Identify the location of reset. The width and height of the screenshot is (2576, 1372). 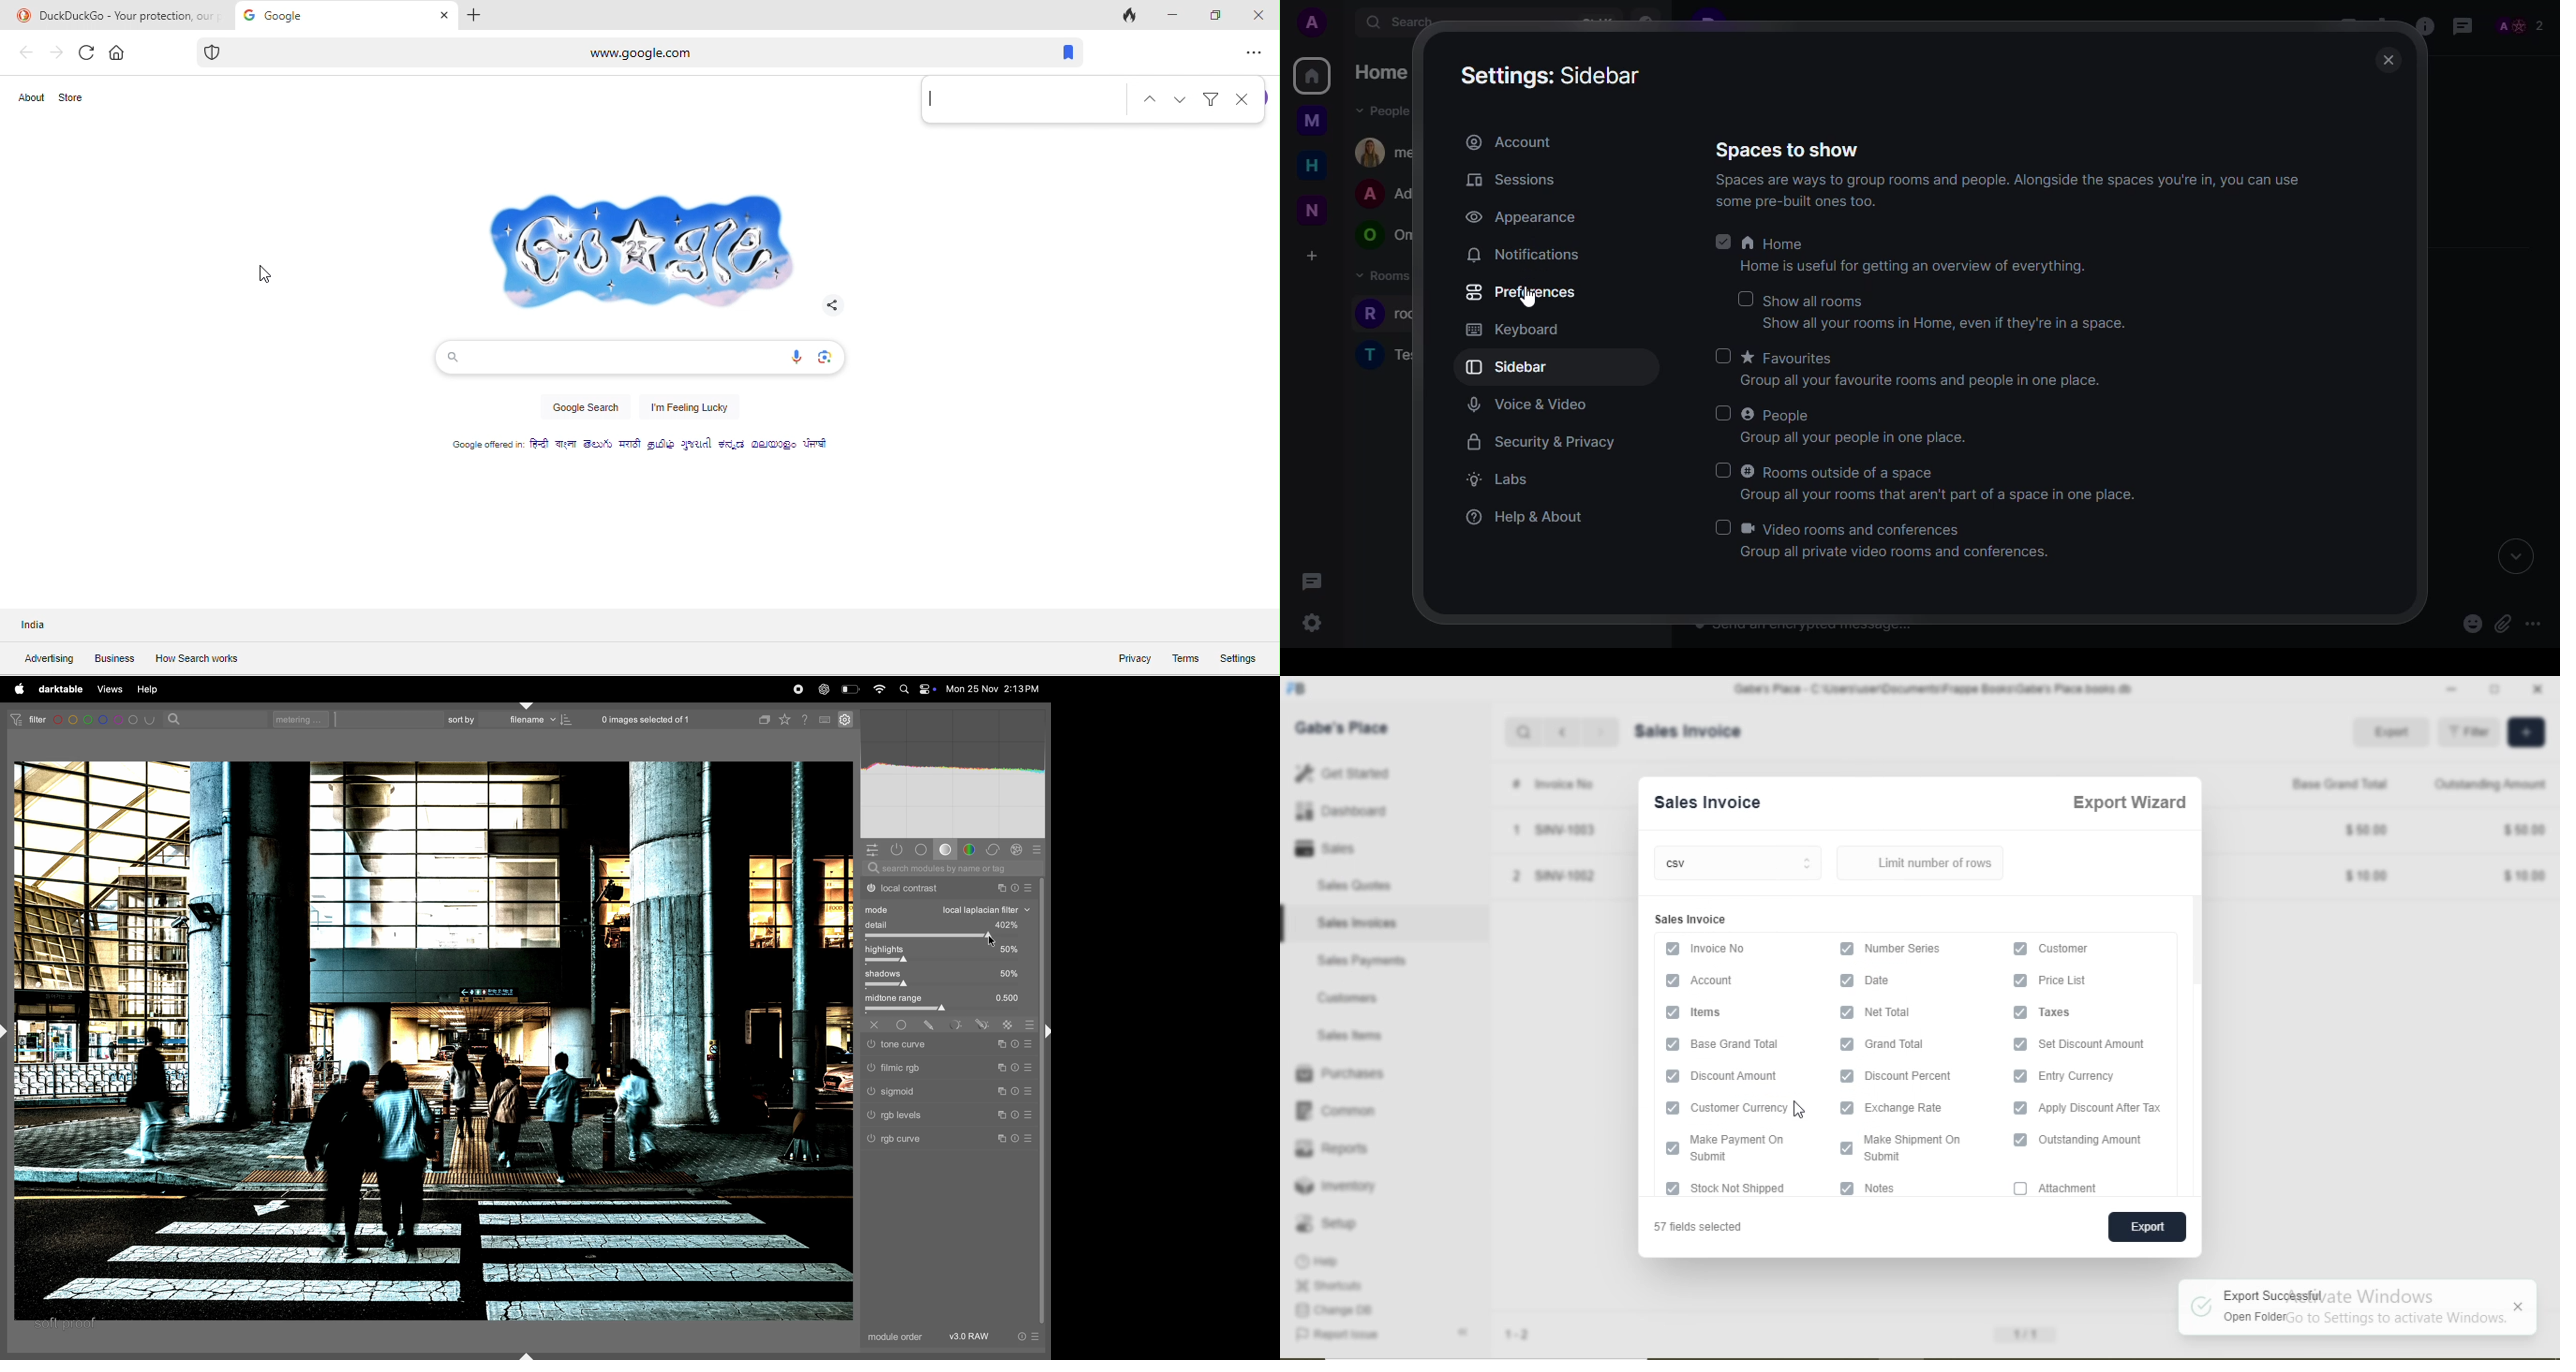
(1016, 1043).